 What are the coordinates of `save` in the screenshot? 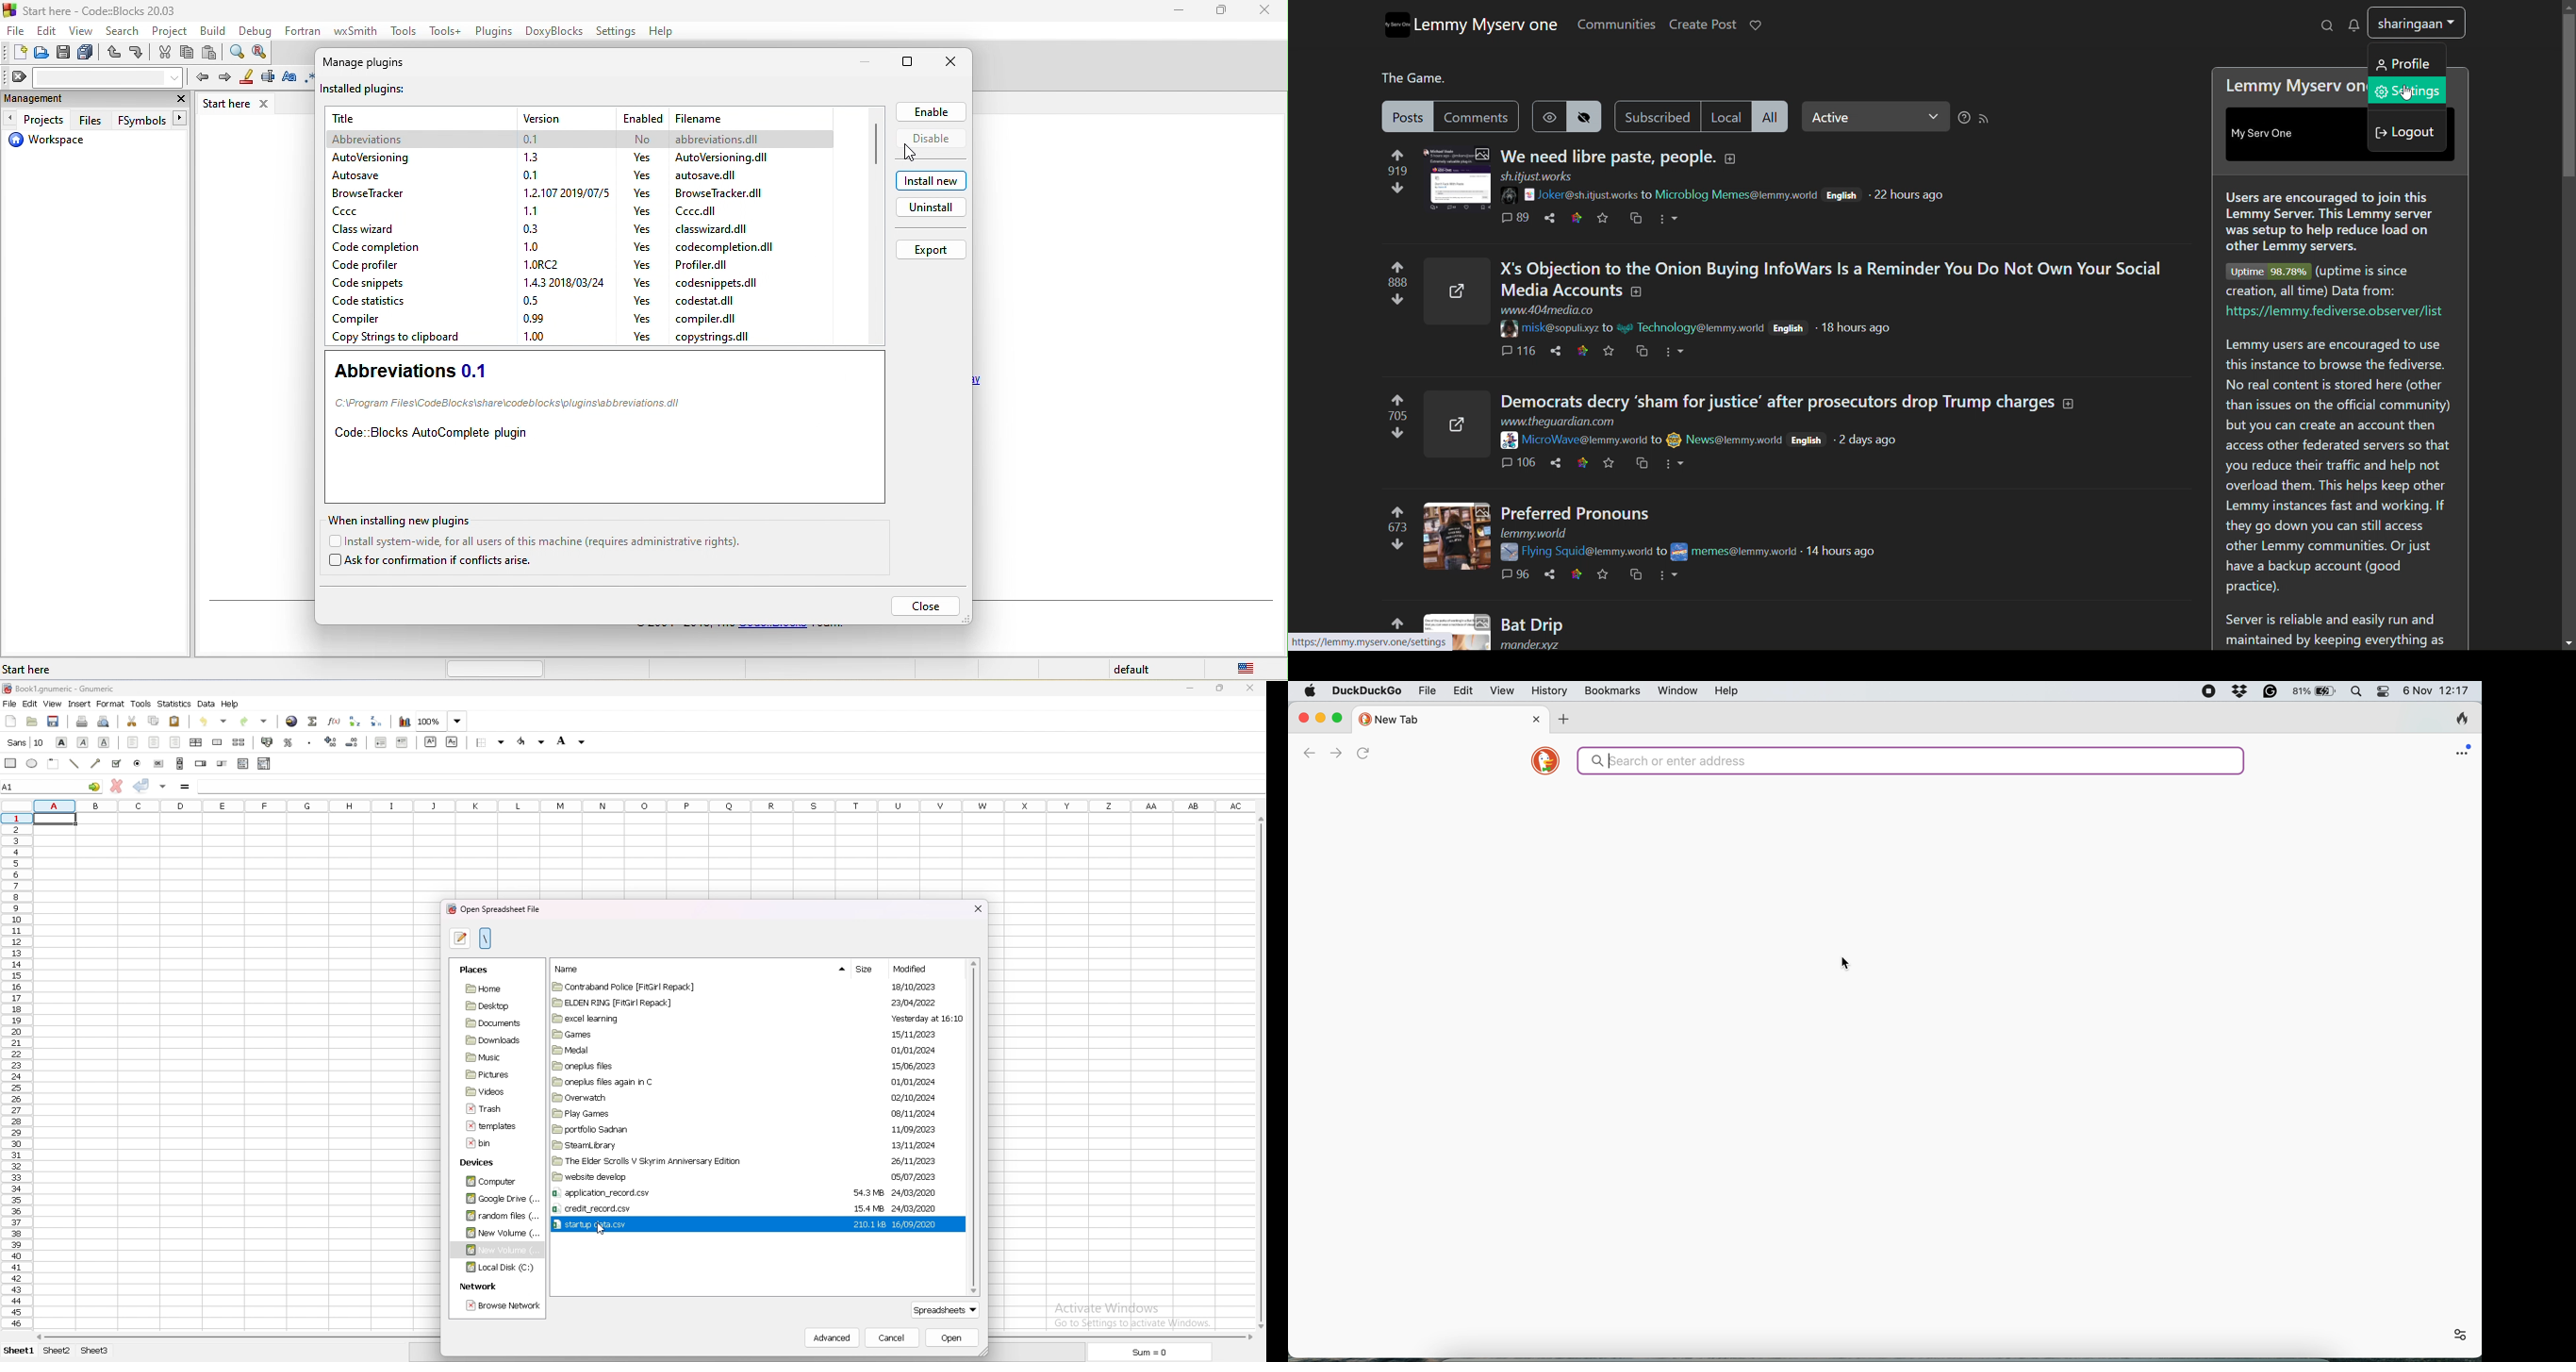 It's located at (63, 54).